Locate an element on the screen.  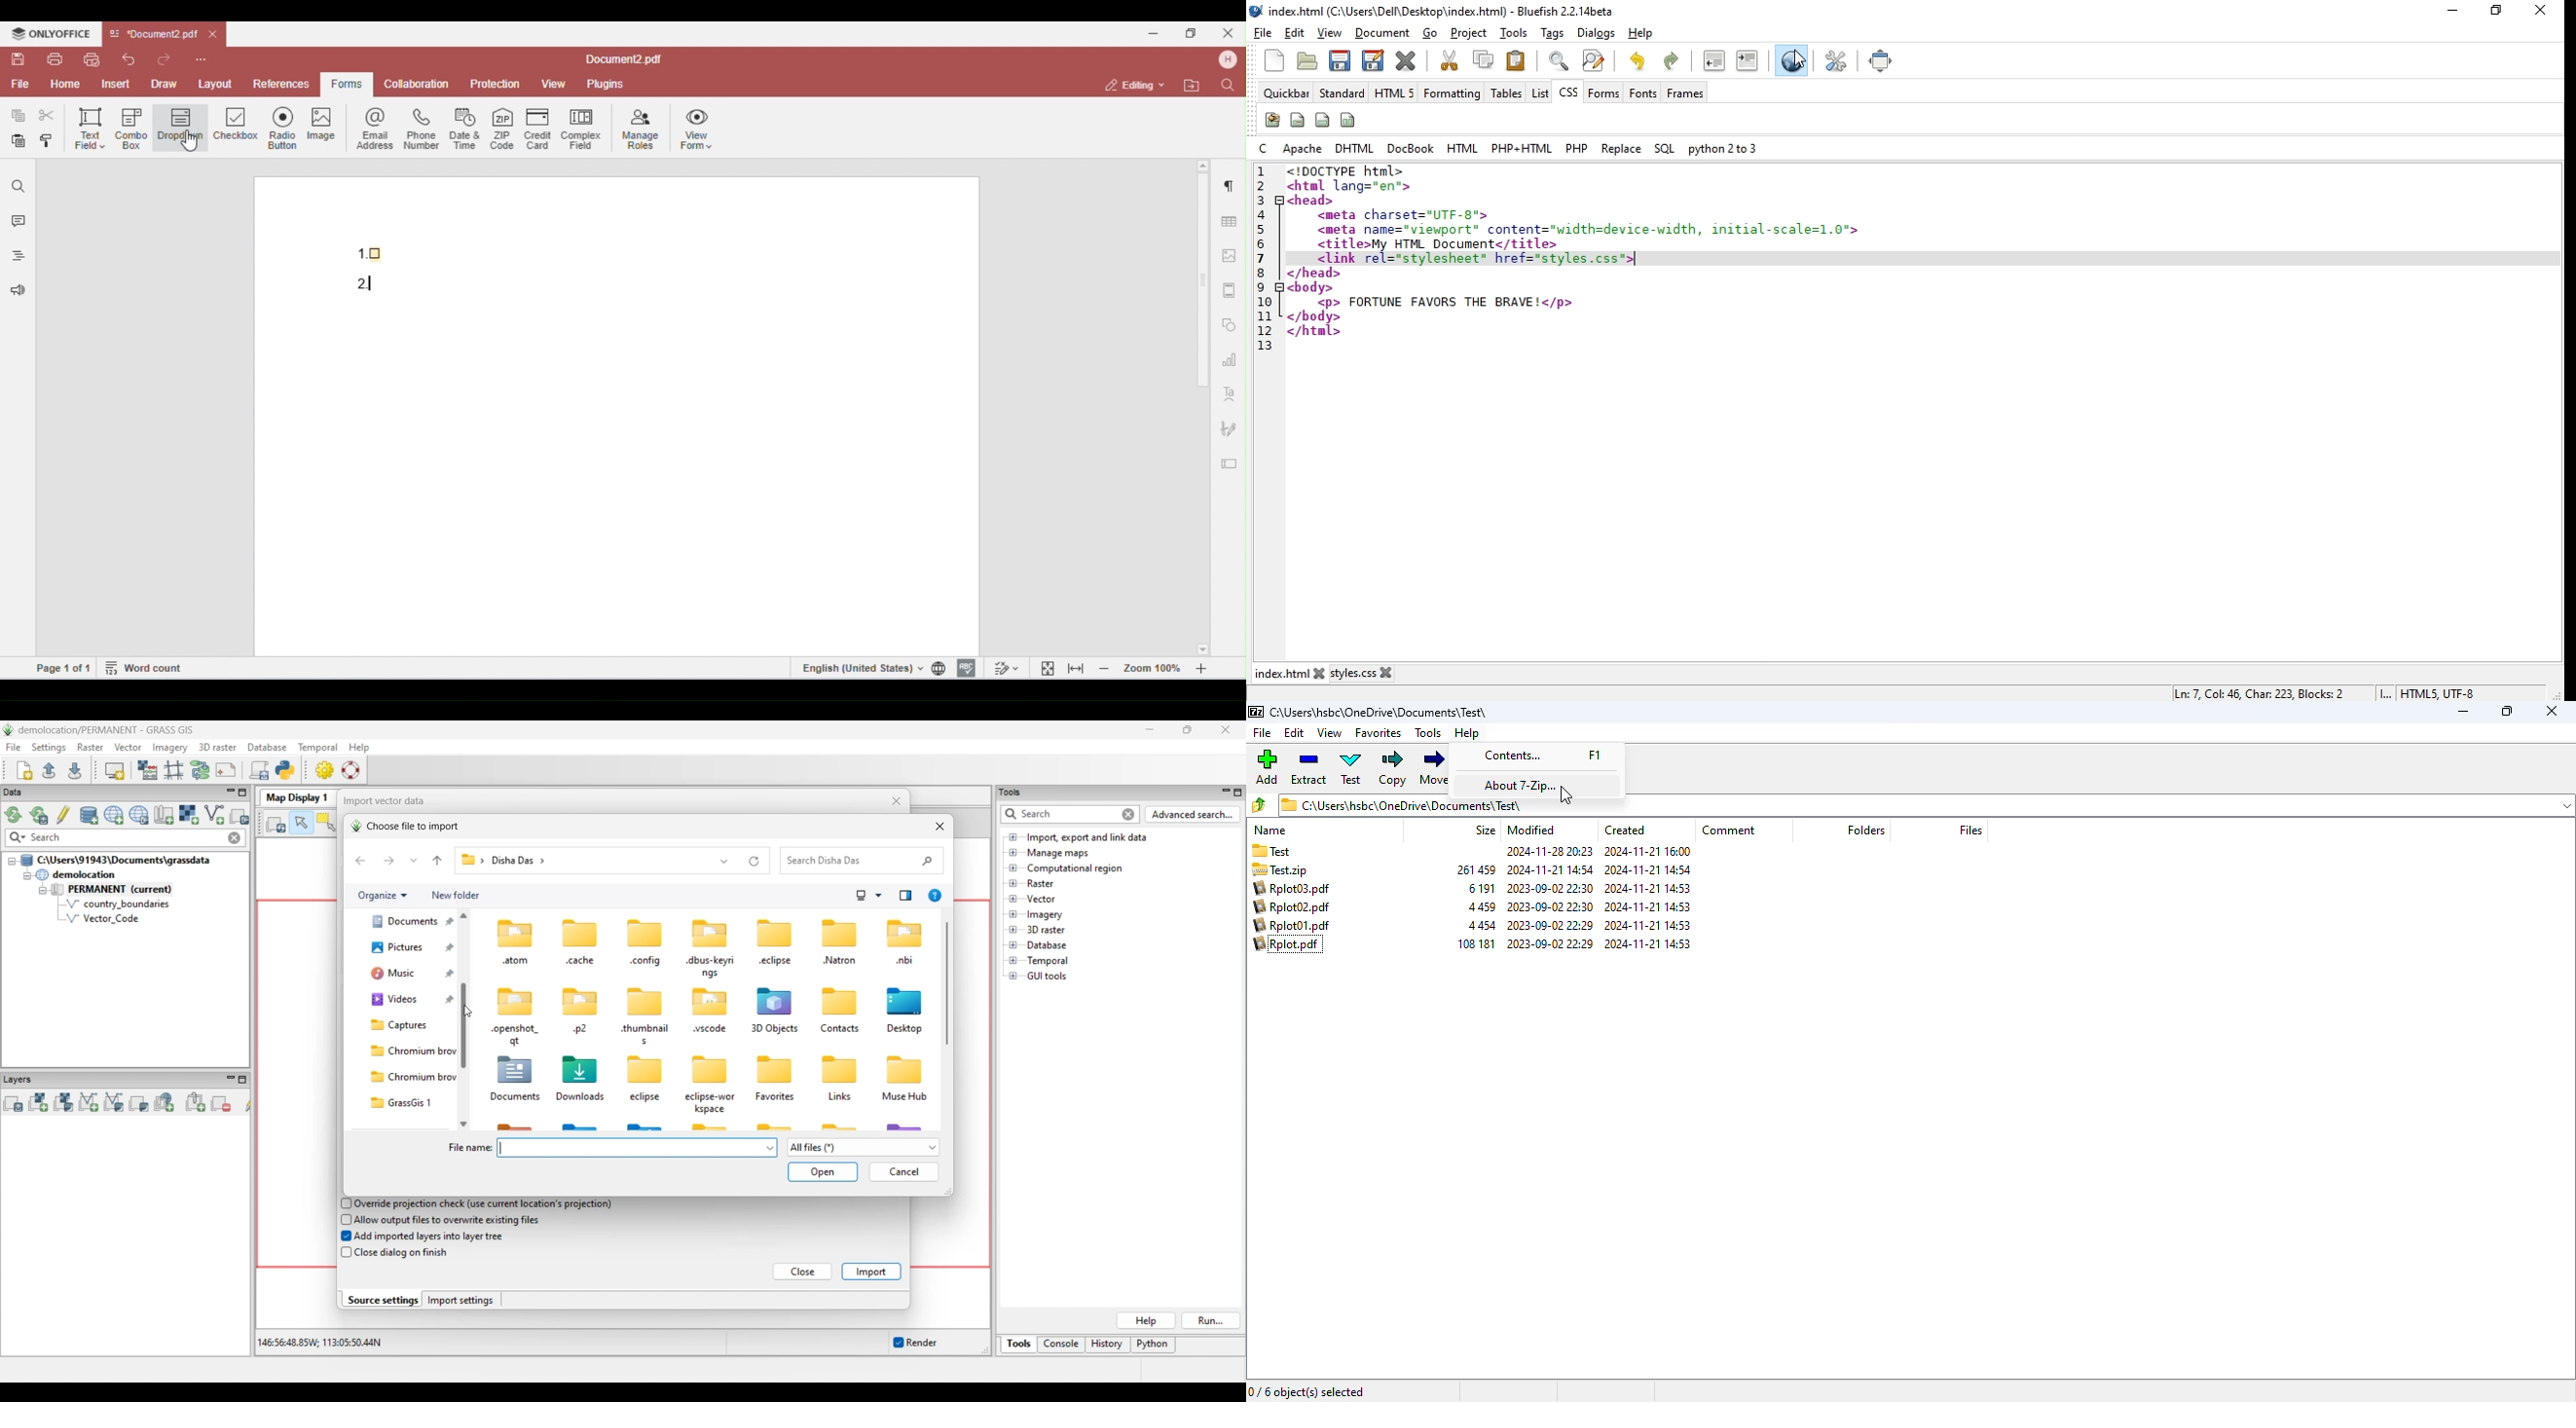
drop down is located at coordinates (2567, 805).